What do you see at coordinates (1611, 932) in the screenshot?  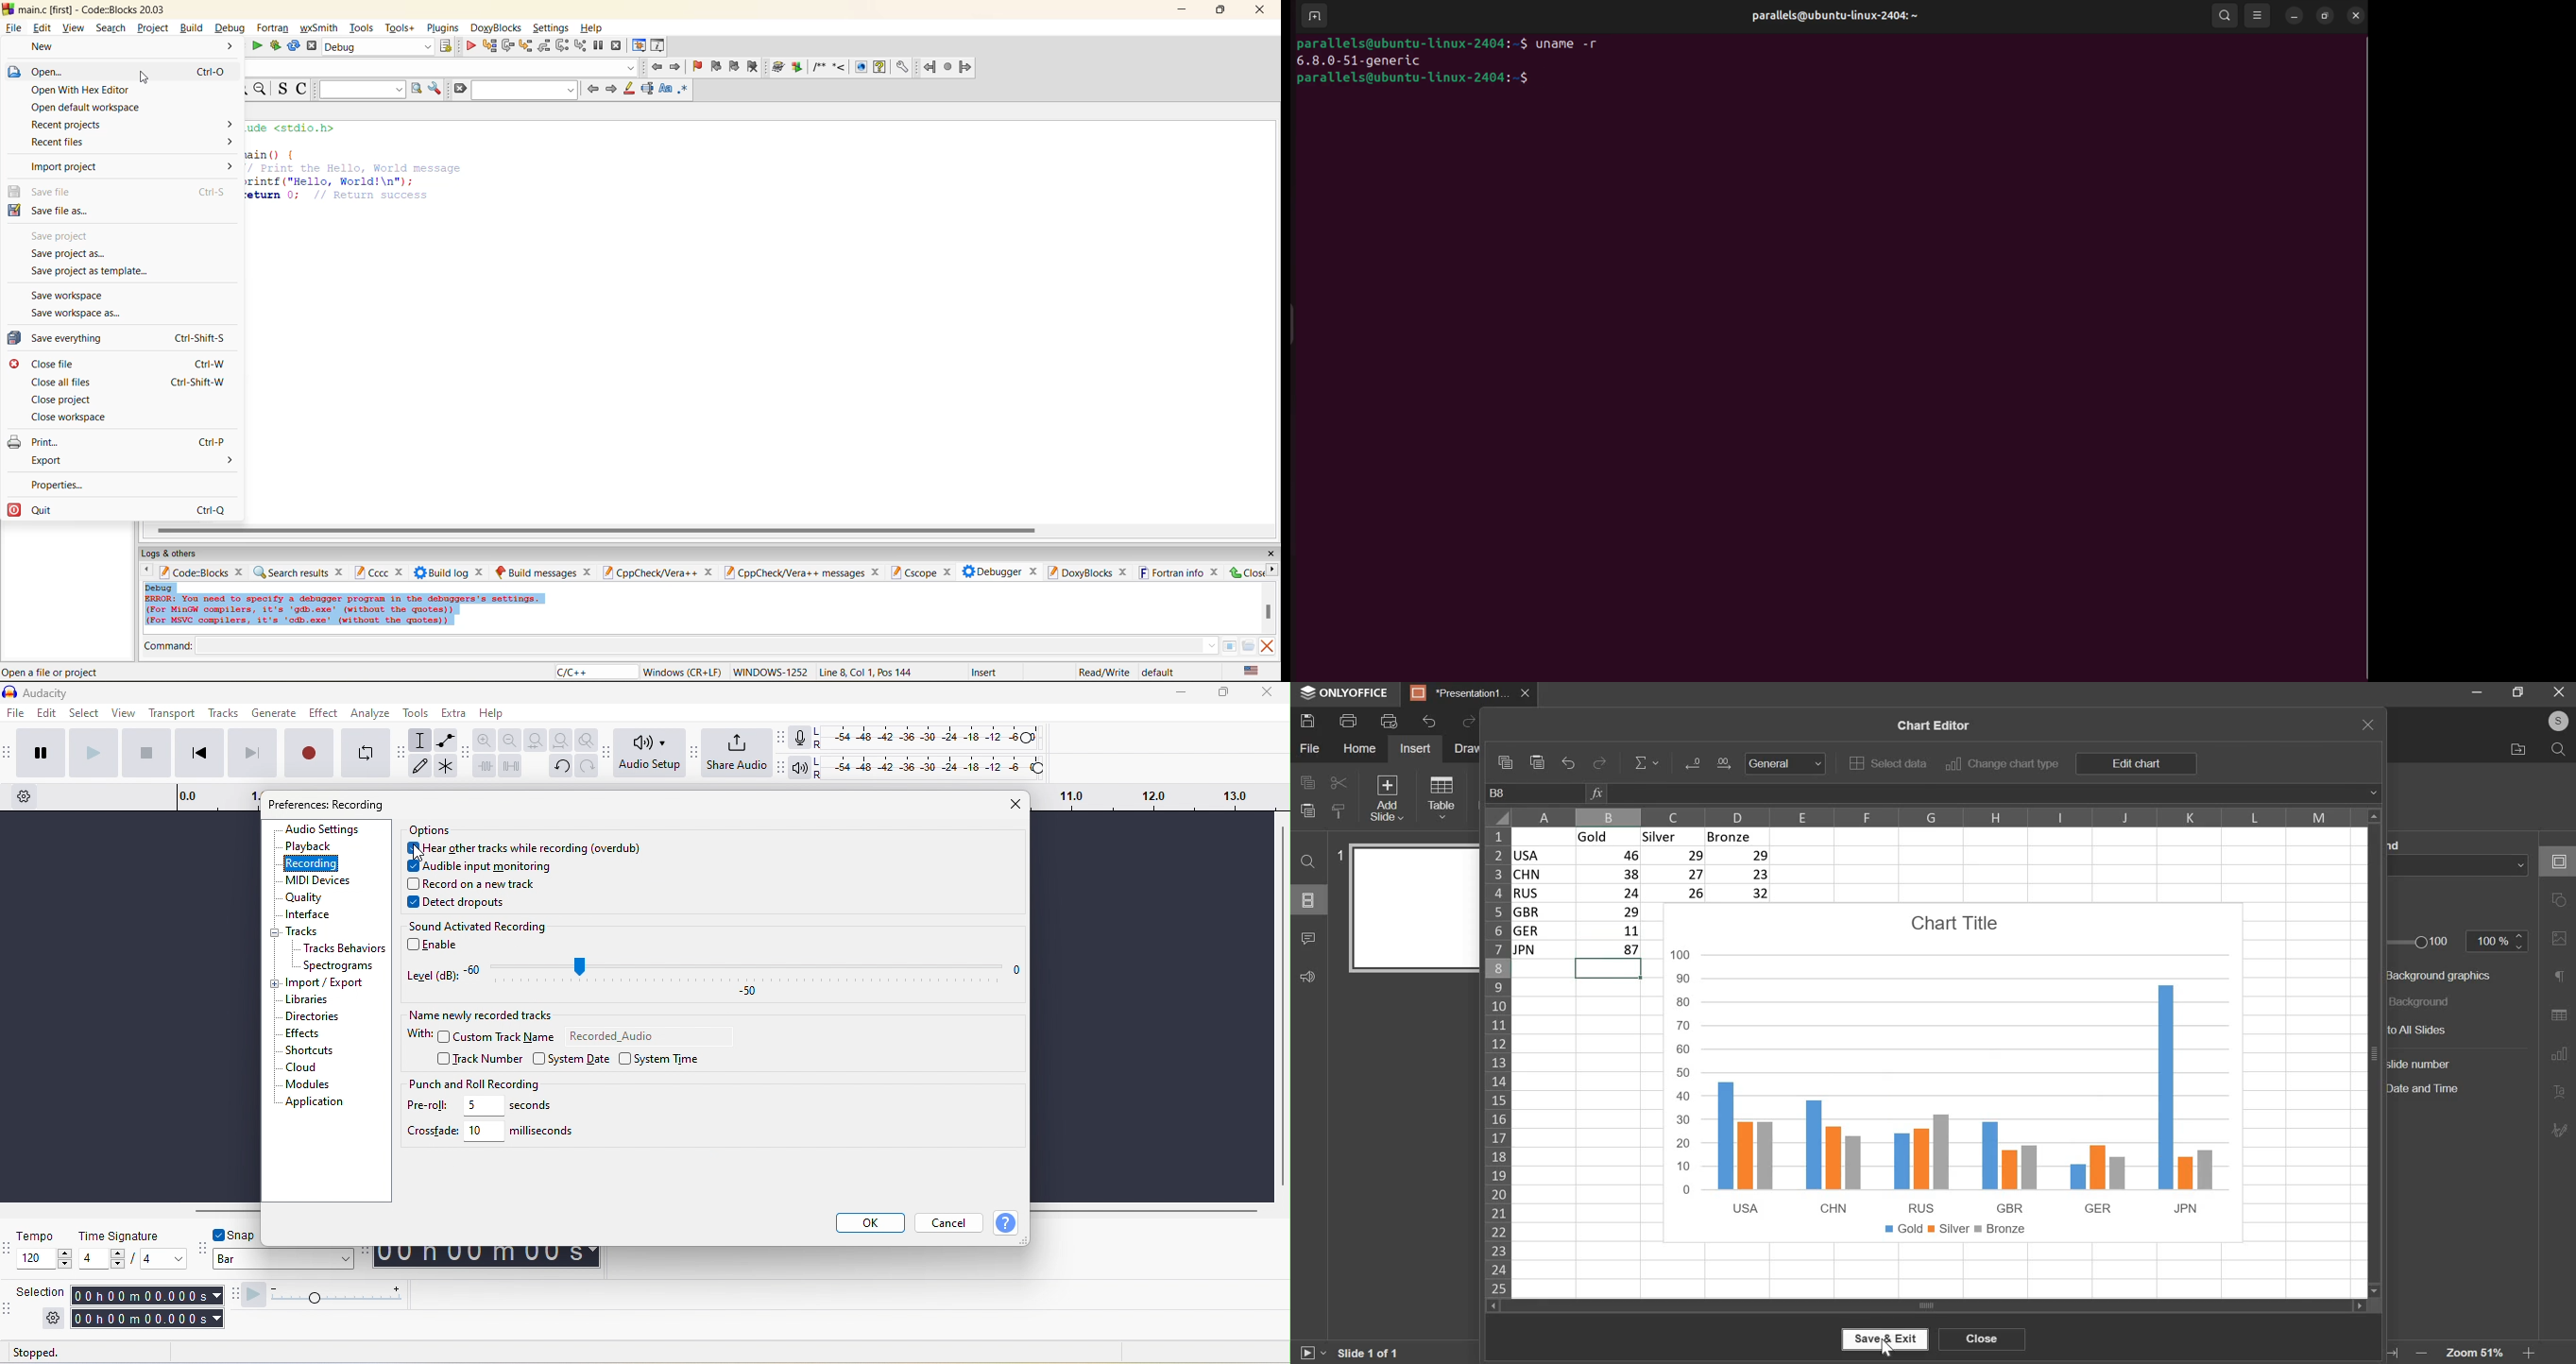 I see `11` at bounding box center [1611, 932].